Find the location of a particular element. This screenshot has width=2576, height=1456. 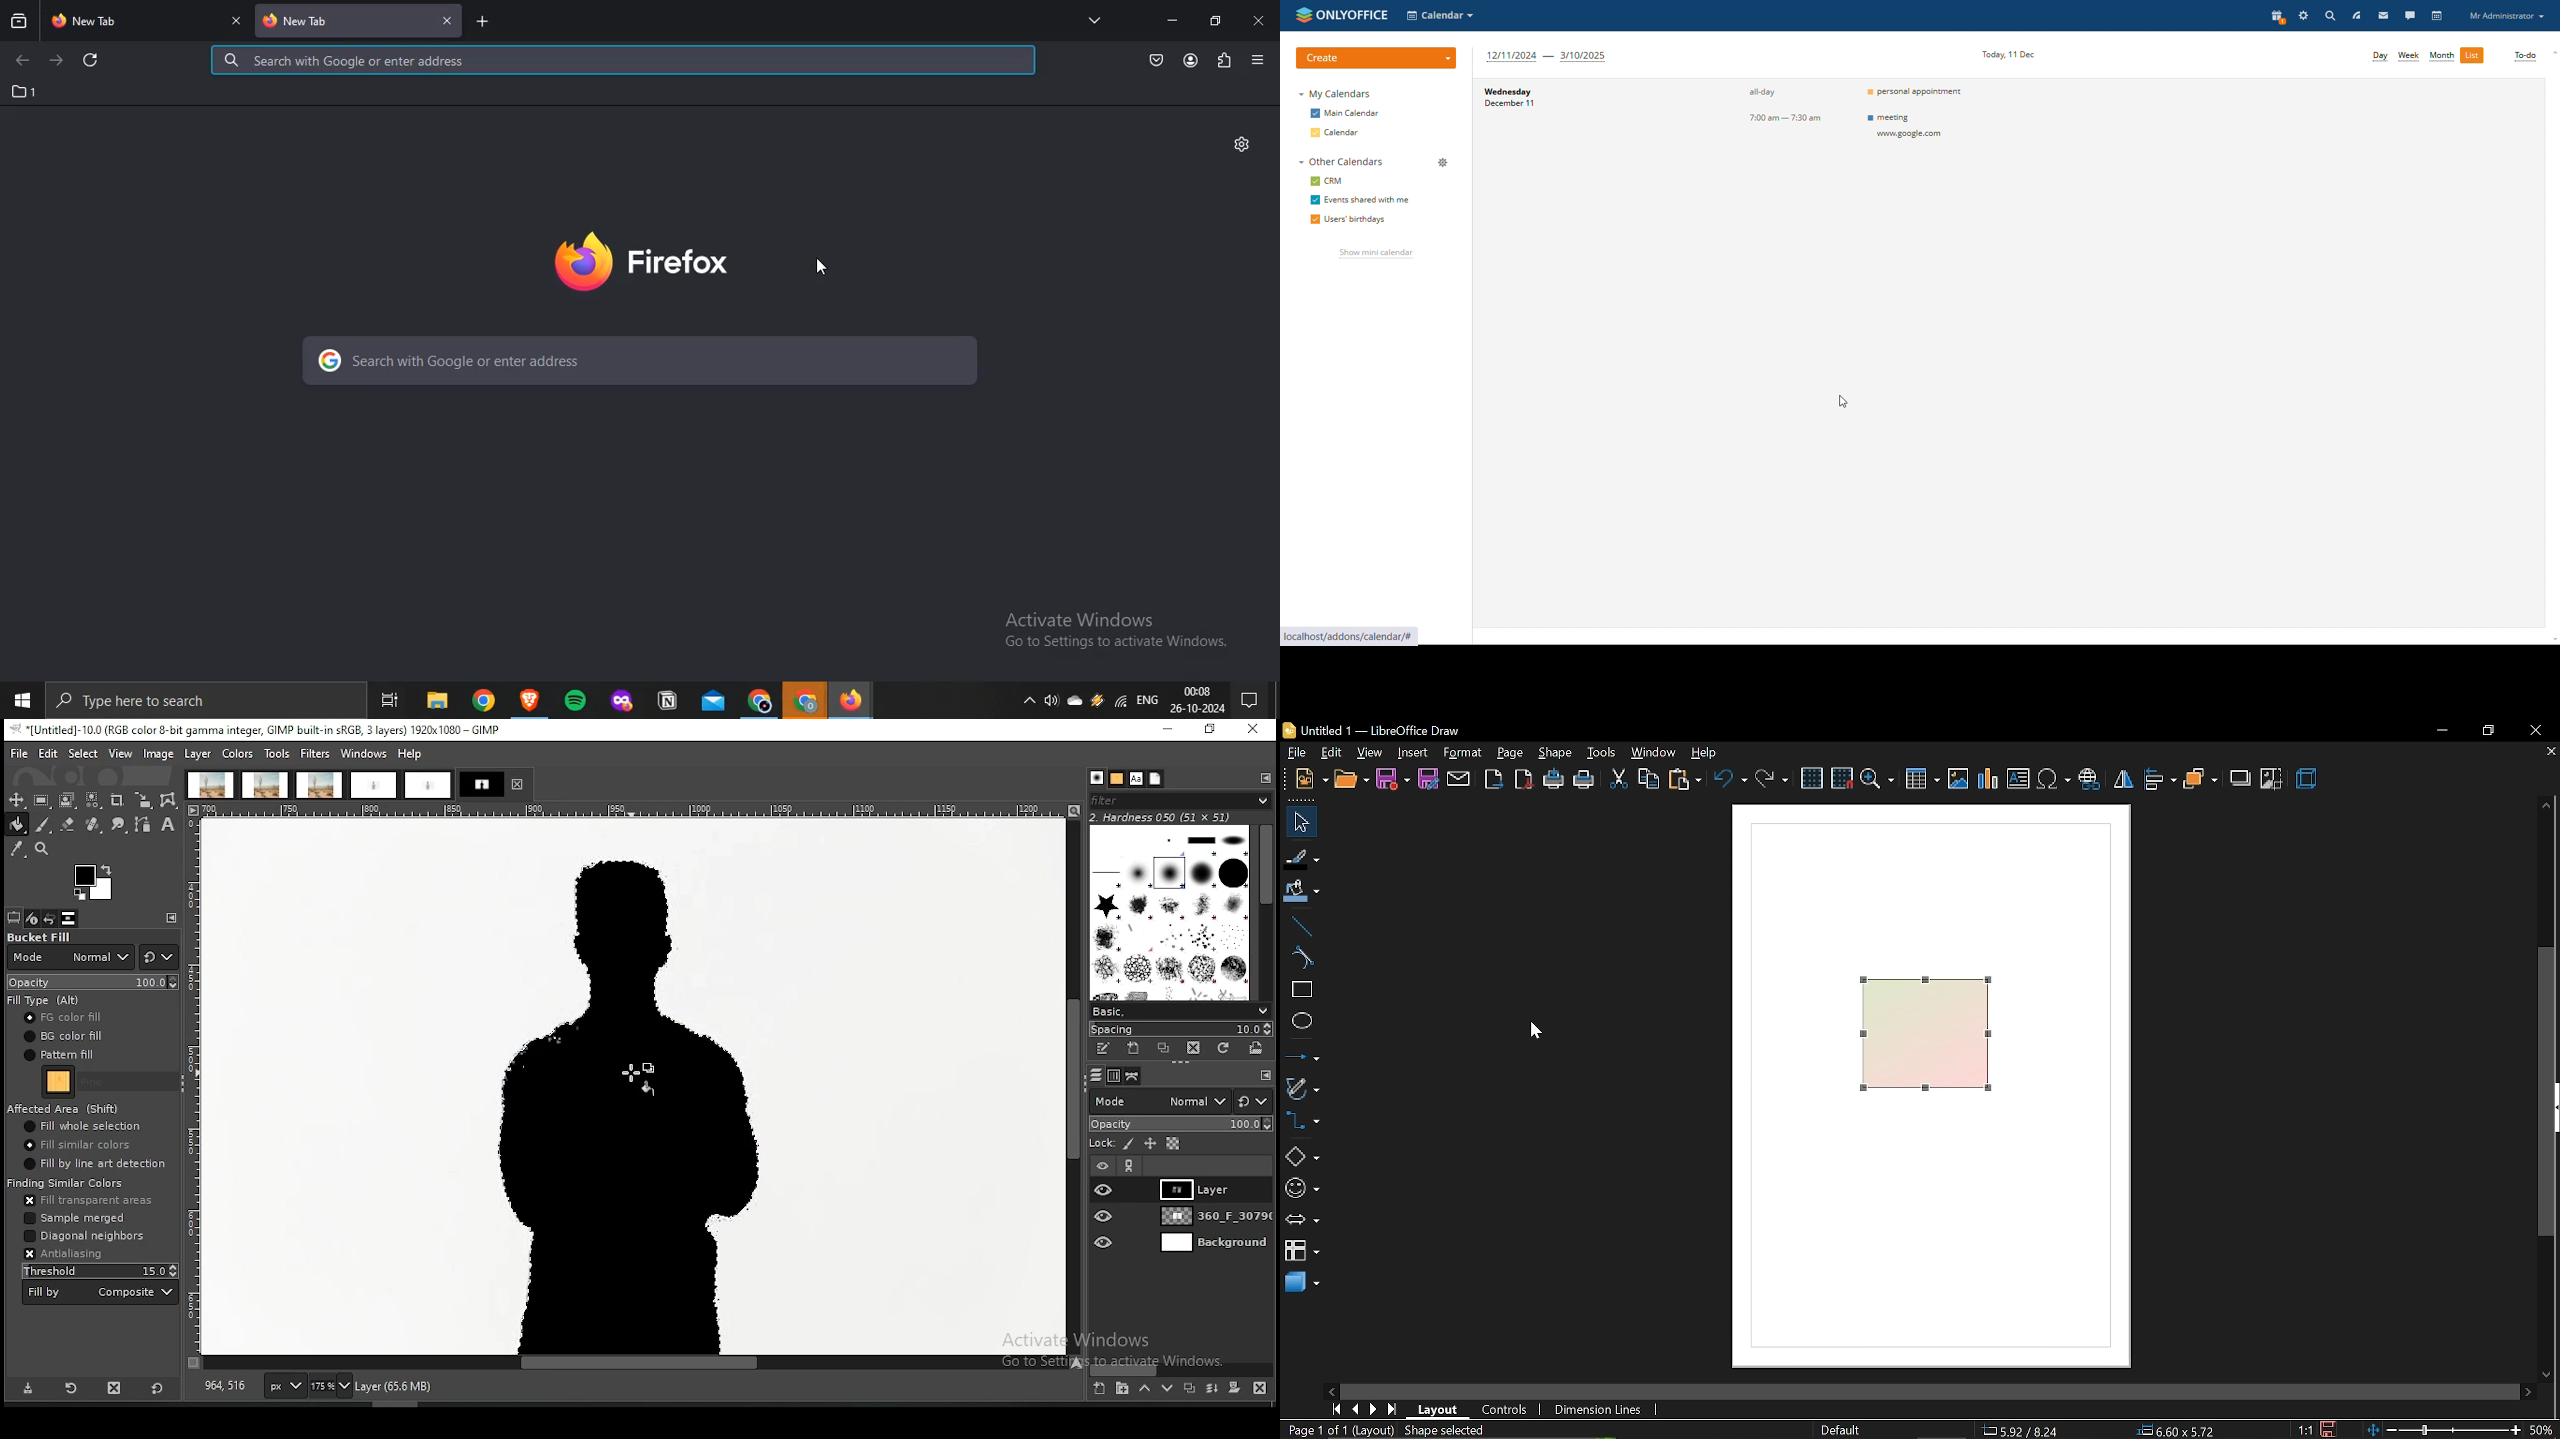

BG color fill is located at coordinates (62, 1035).